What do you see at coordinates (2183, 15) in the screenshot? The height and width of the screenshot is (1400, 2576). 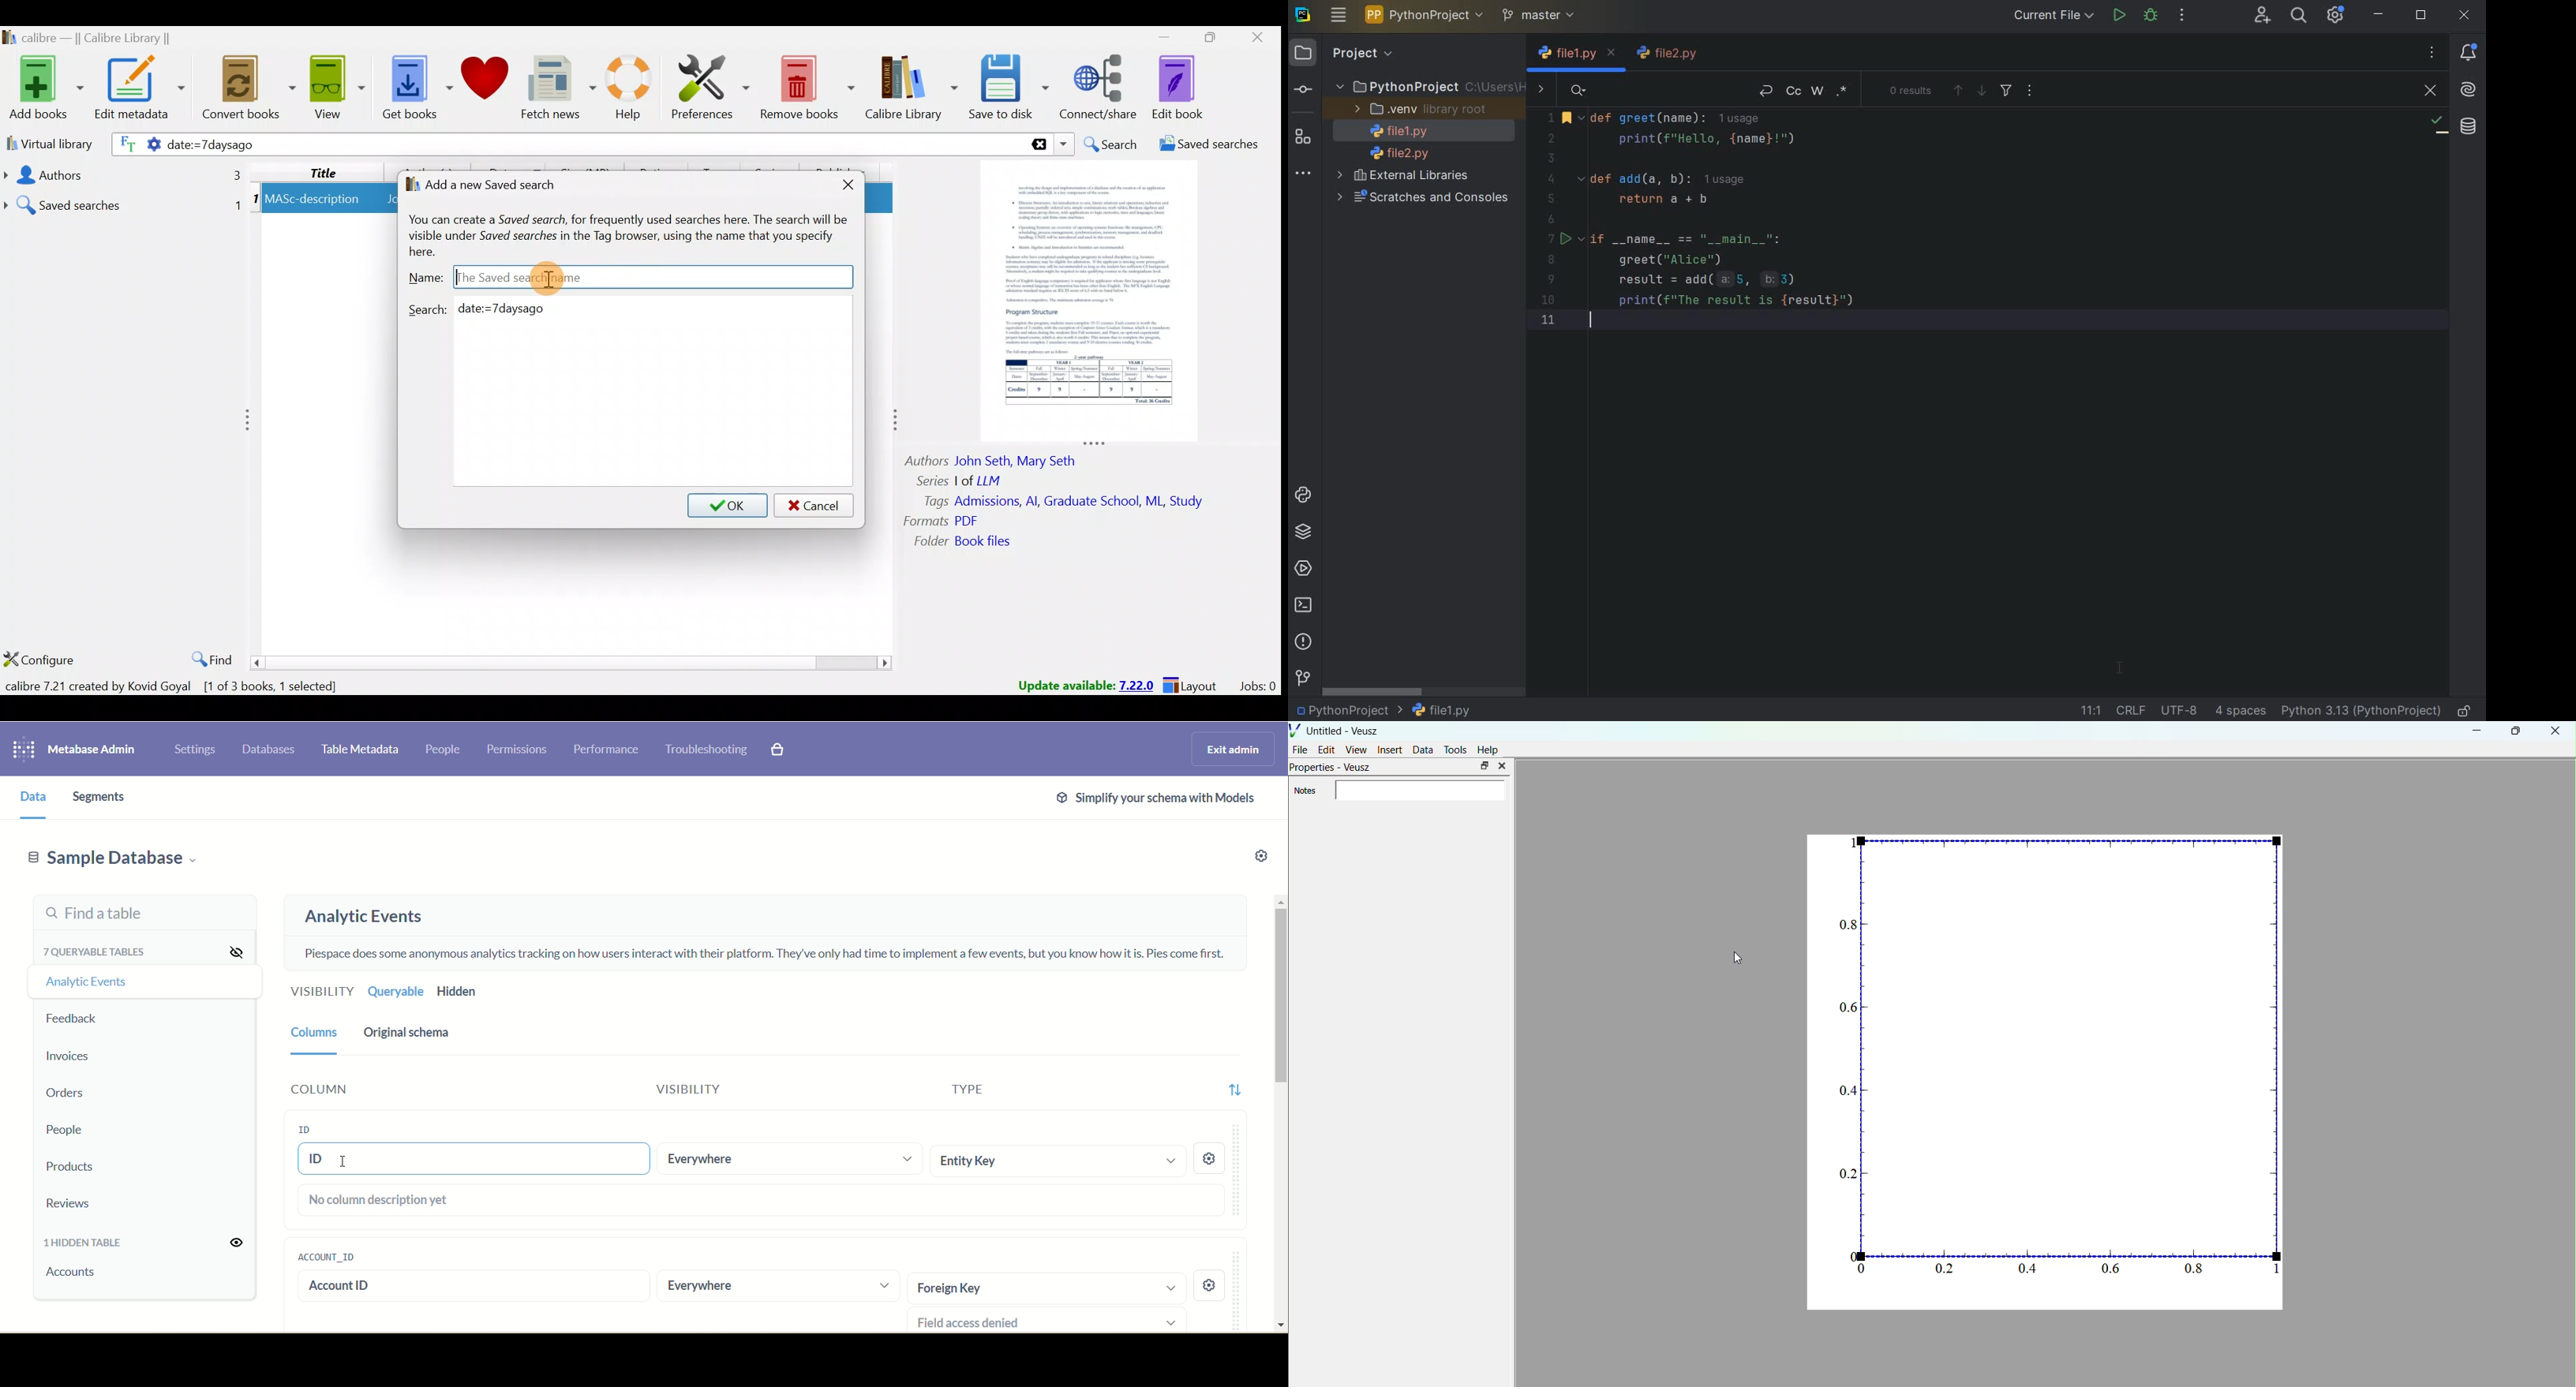 I see `MORE ACTIONS` at bounding box center [2183, 15].